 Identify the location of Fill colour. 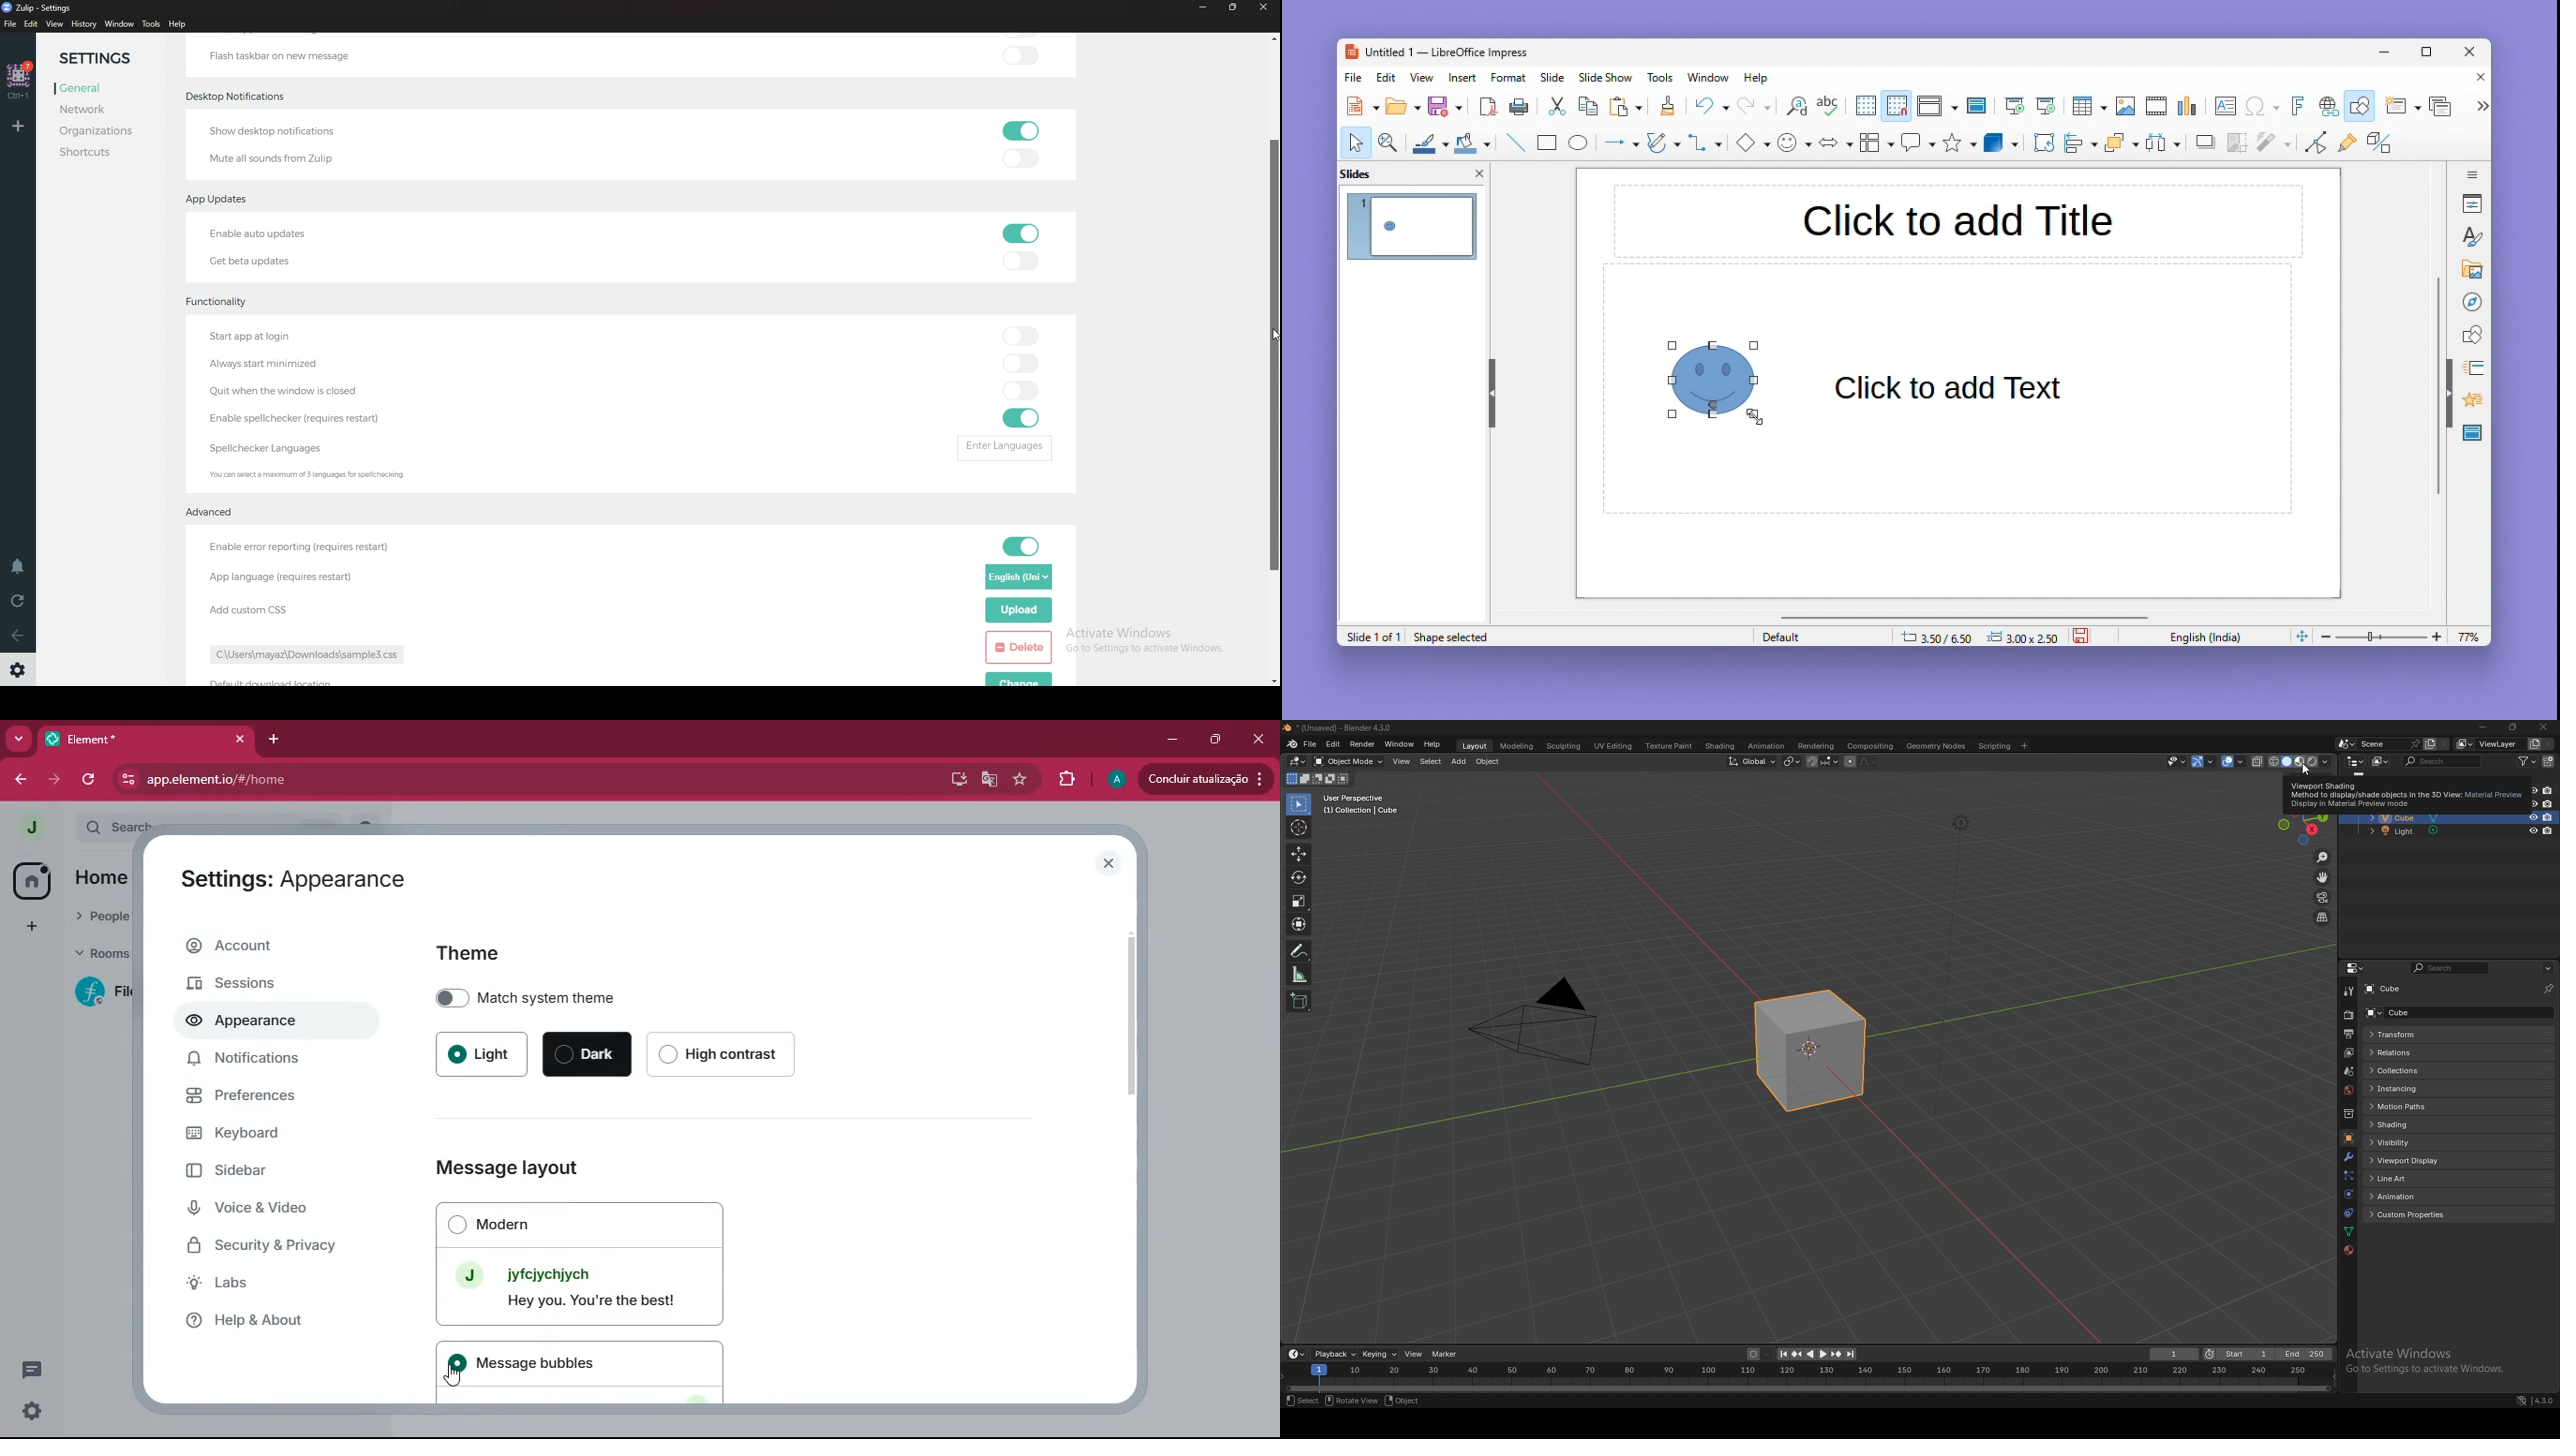
(1470, 143).